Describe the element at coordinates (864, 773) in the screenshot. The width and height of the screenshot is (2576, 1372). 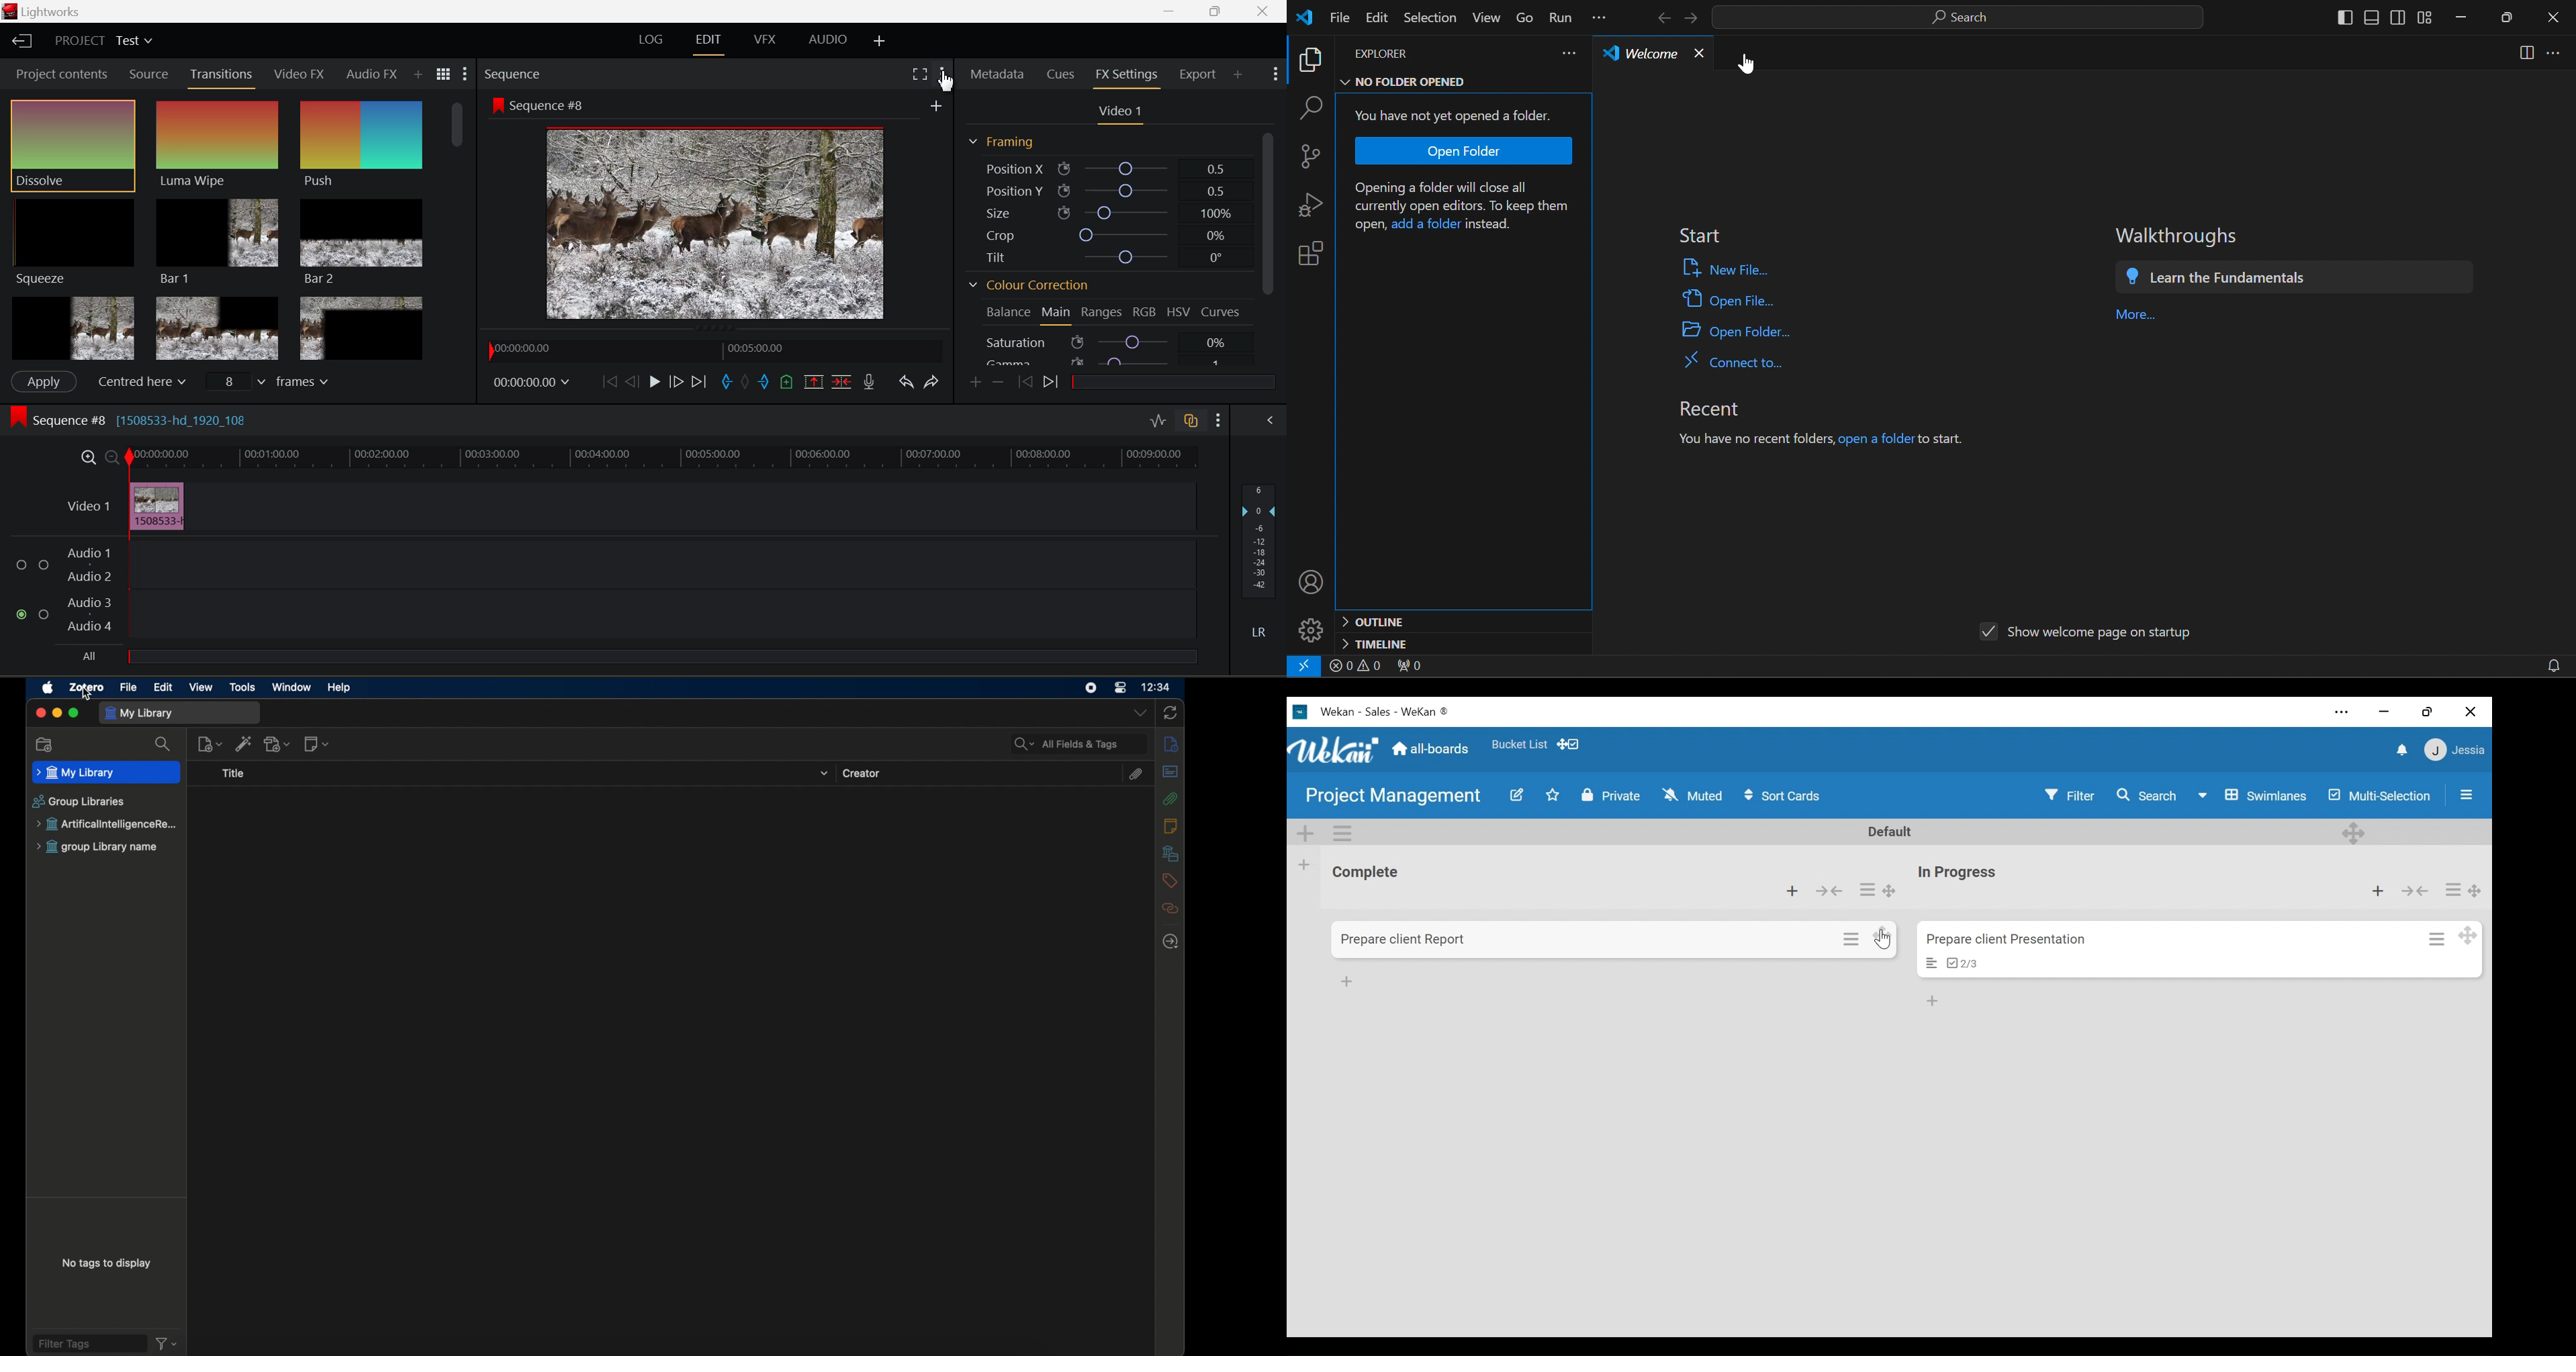
I see `creator` at that location.